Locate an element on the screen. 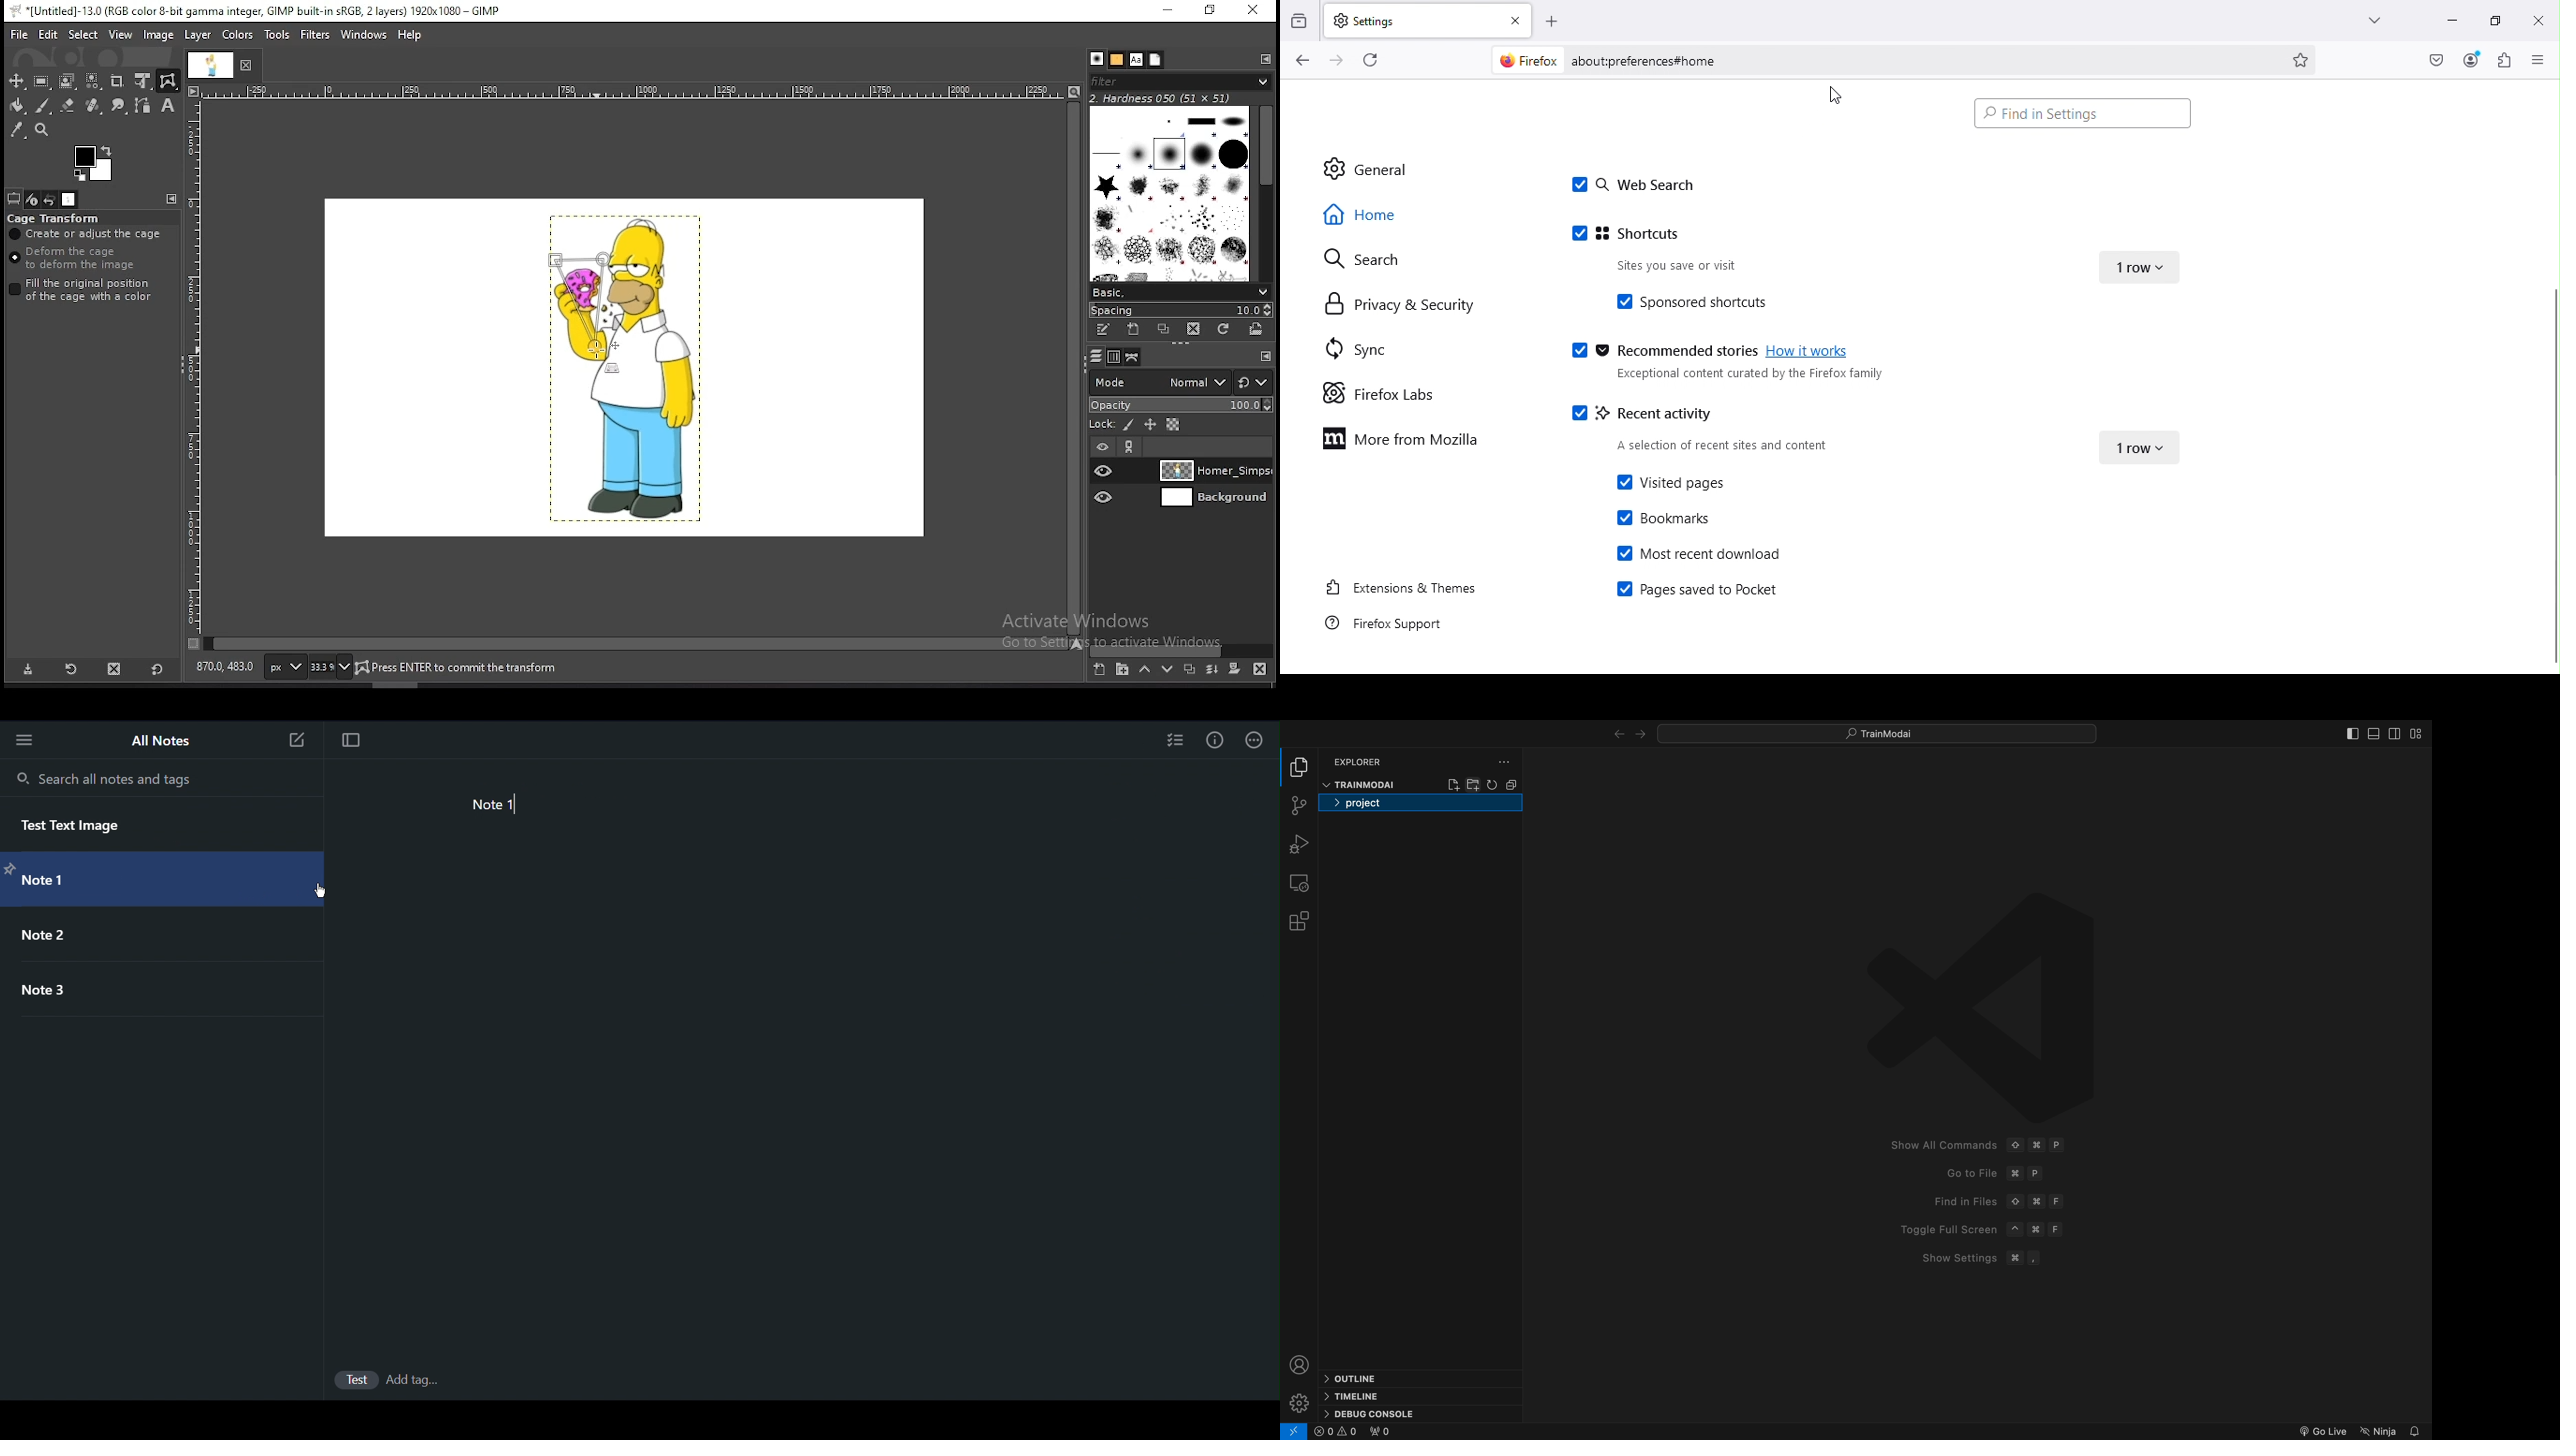  lock pixels is located at coordinates (1127, 426).